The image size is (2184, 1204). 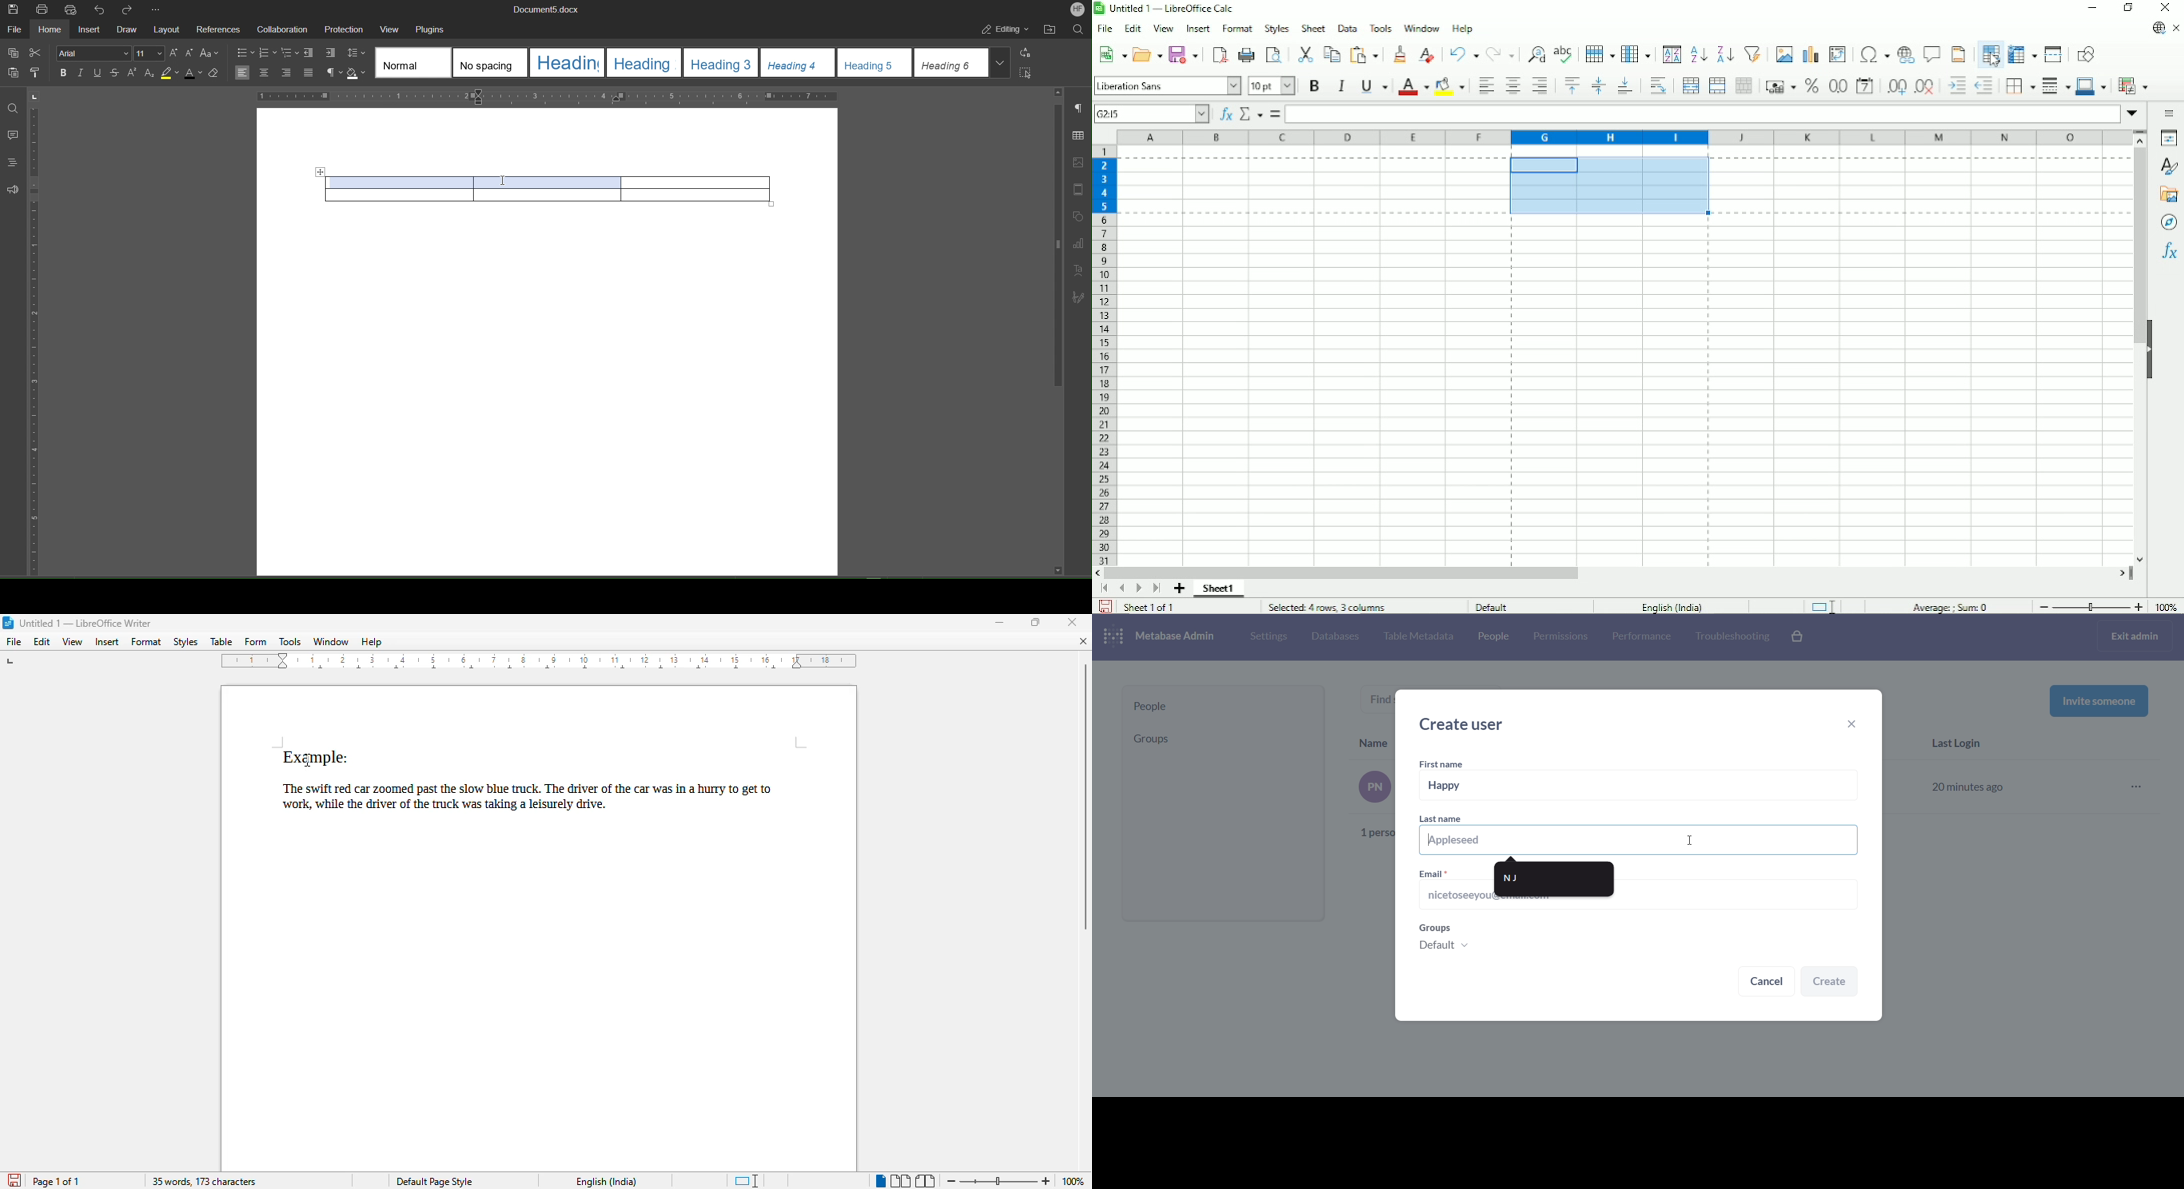 What do you see at coordinates (392, 29) in the screenshot?
I see `View` at bounding box center [392, 29].